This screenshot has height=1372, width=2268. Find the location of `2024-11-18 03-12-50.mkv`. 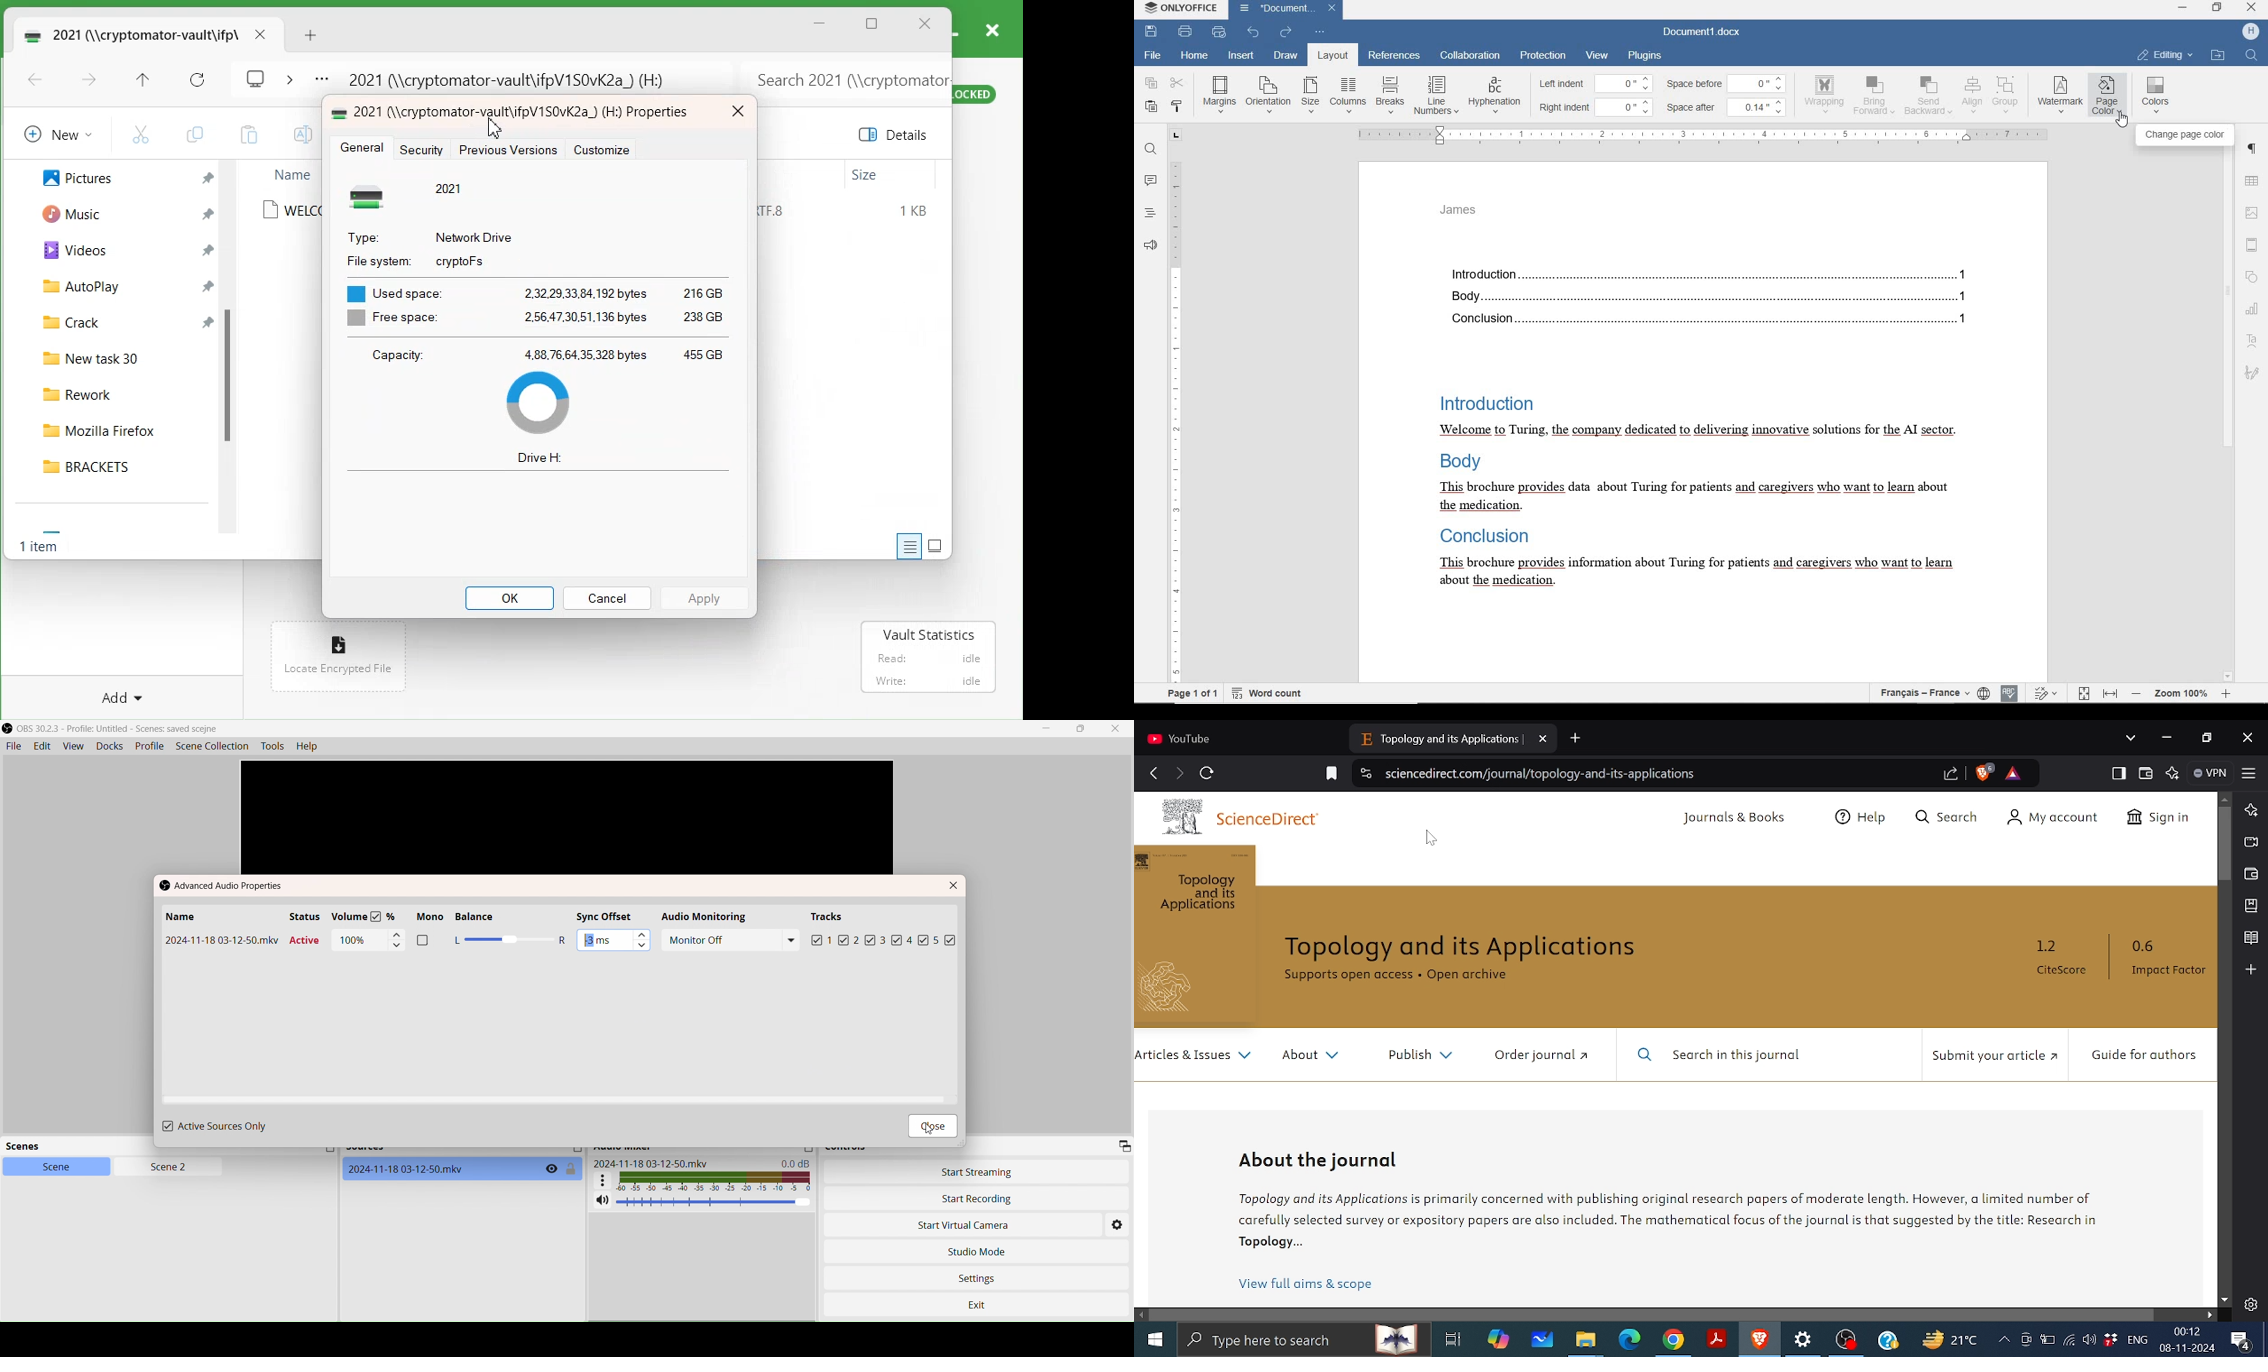

2024-11-18 03-12-50.mkv is located at coordinates (651, 1164).